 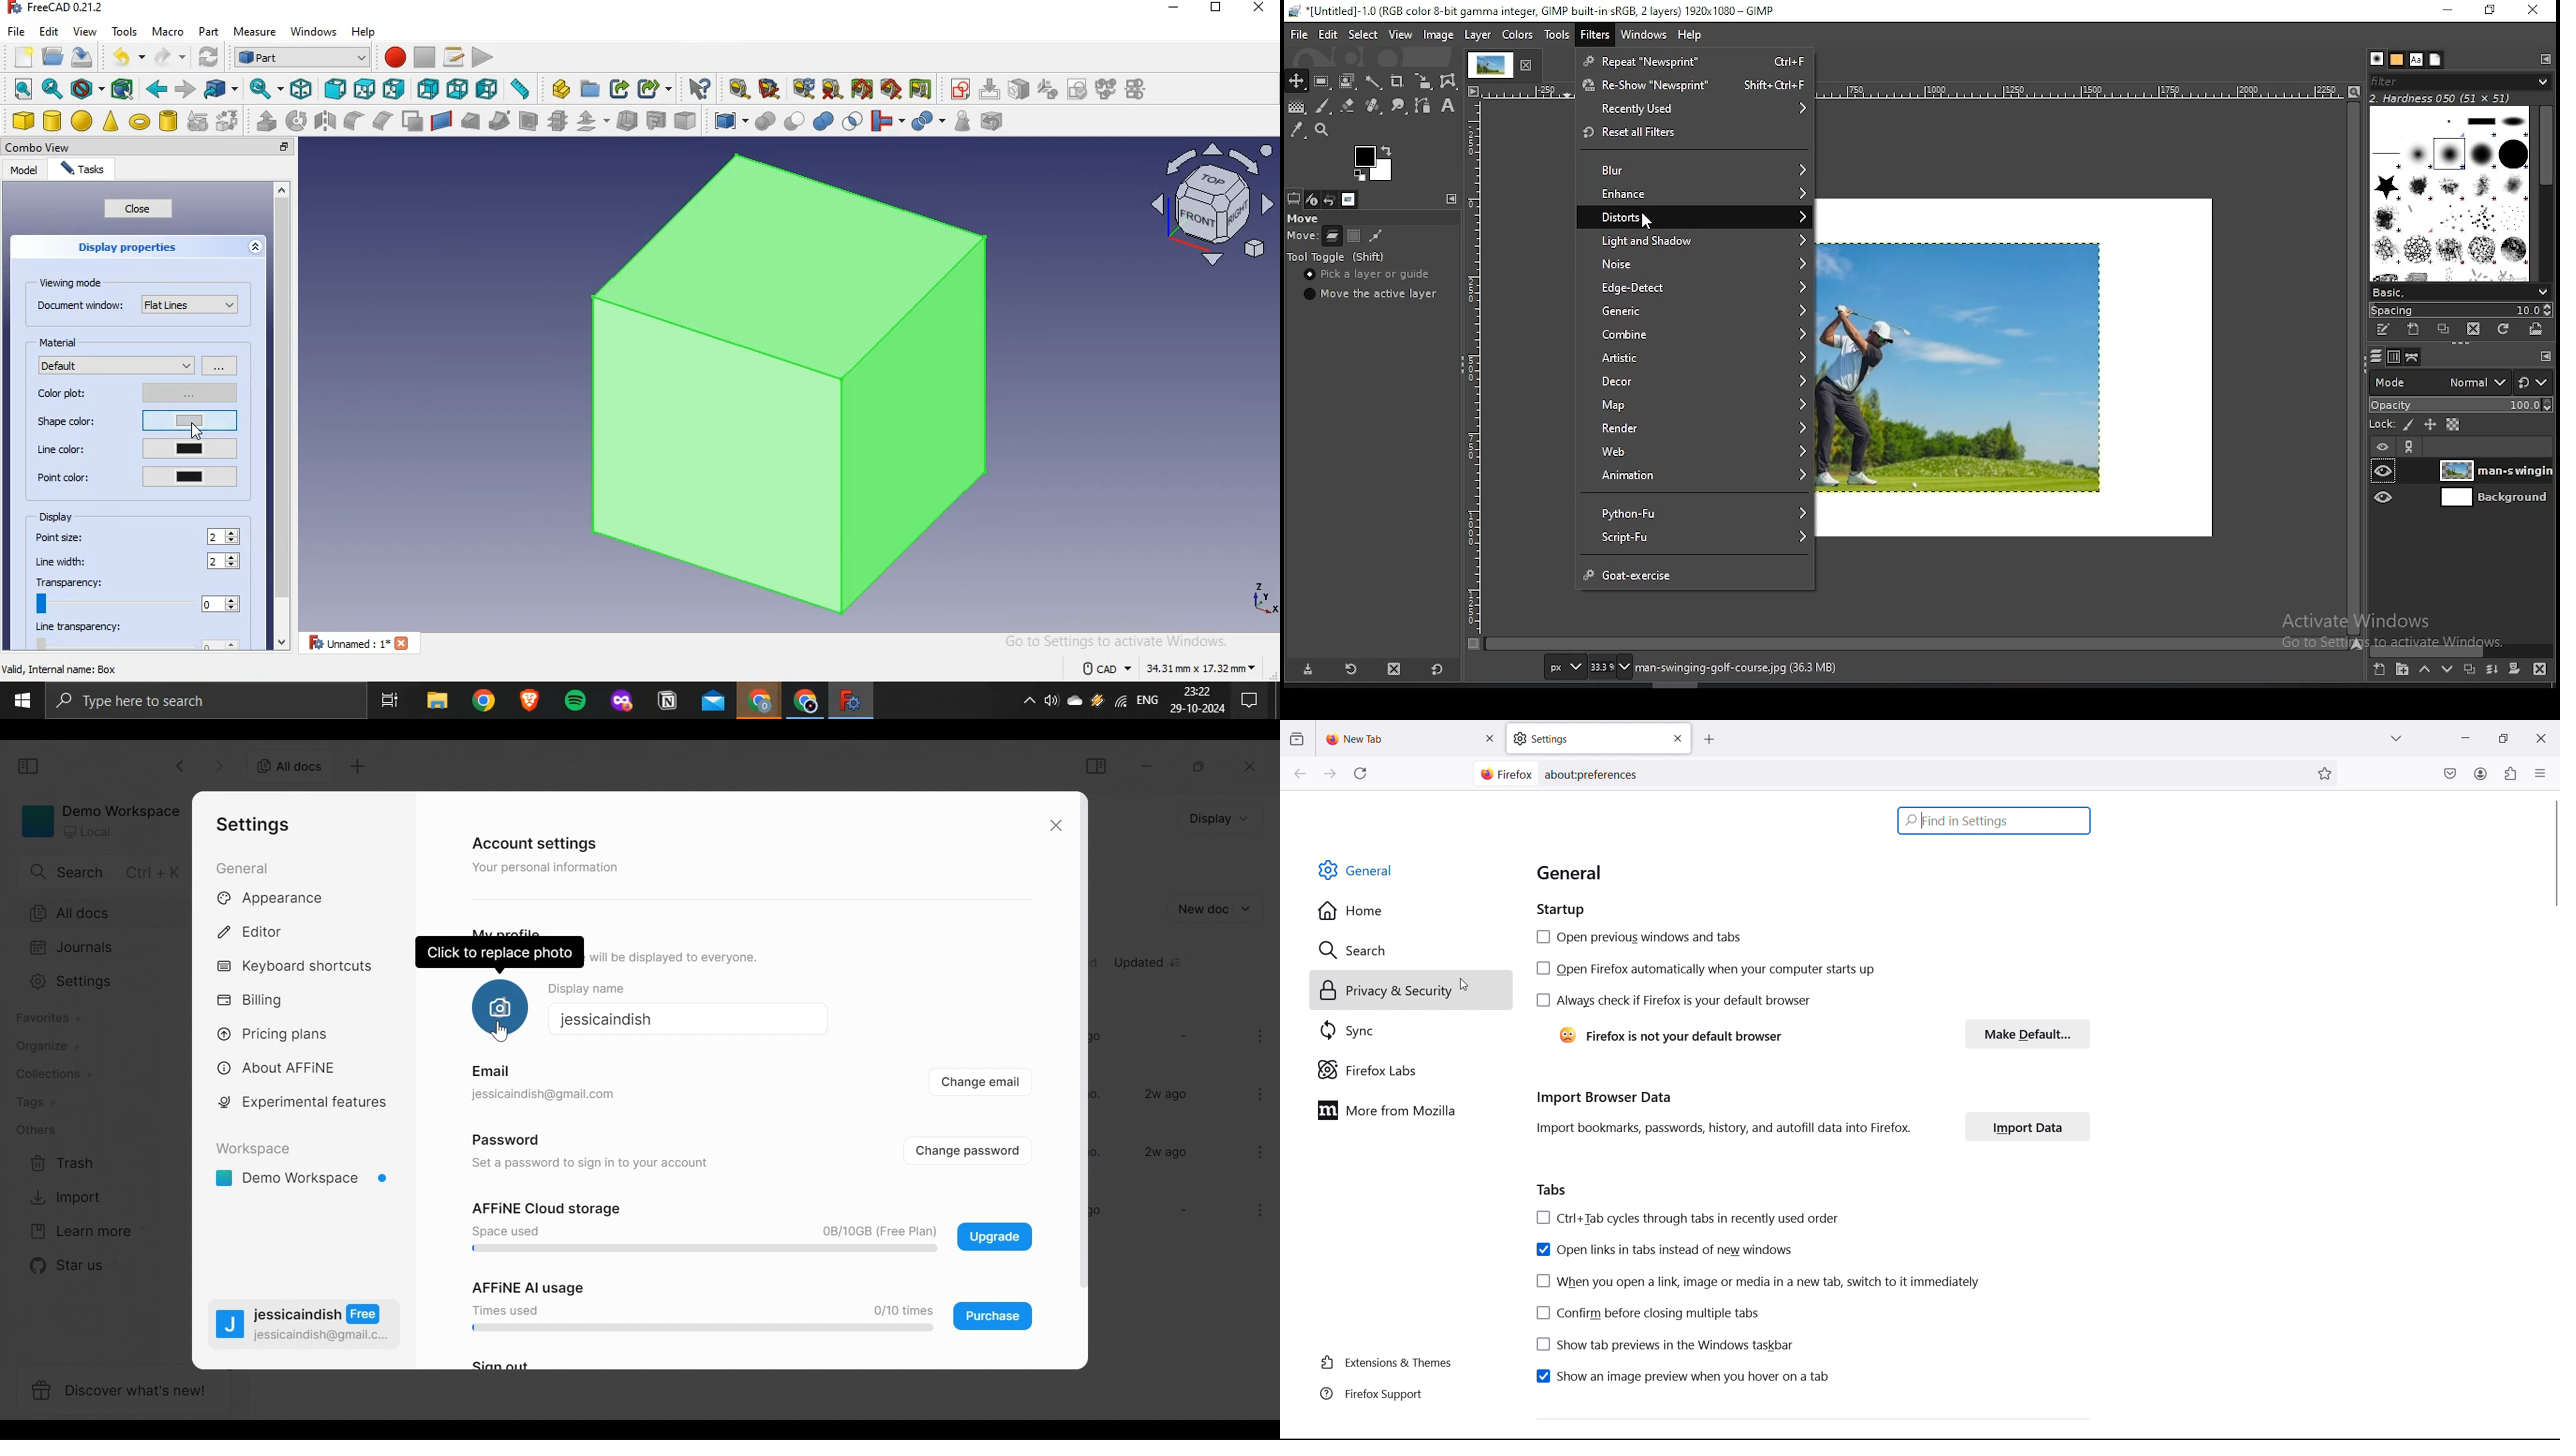 I want to click on mozilla firefox, so click(x=622, y=704).